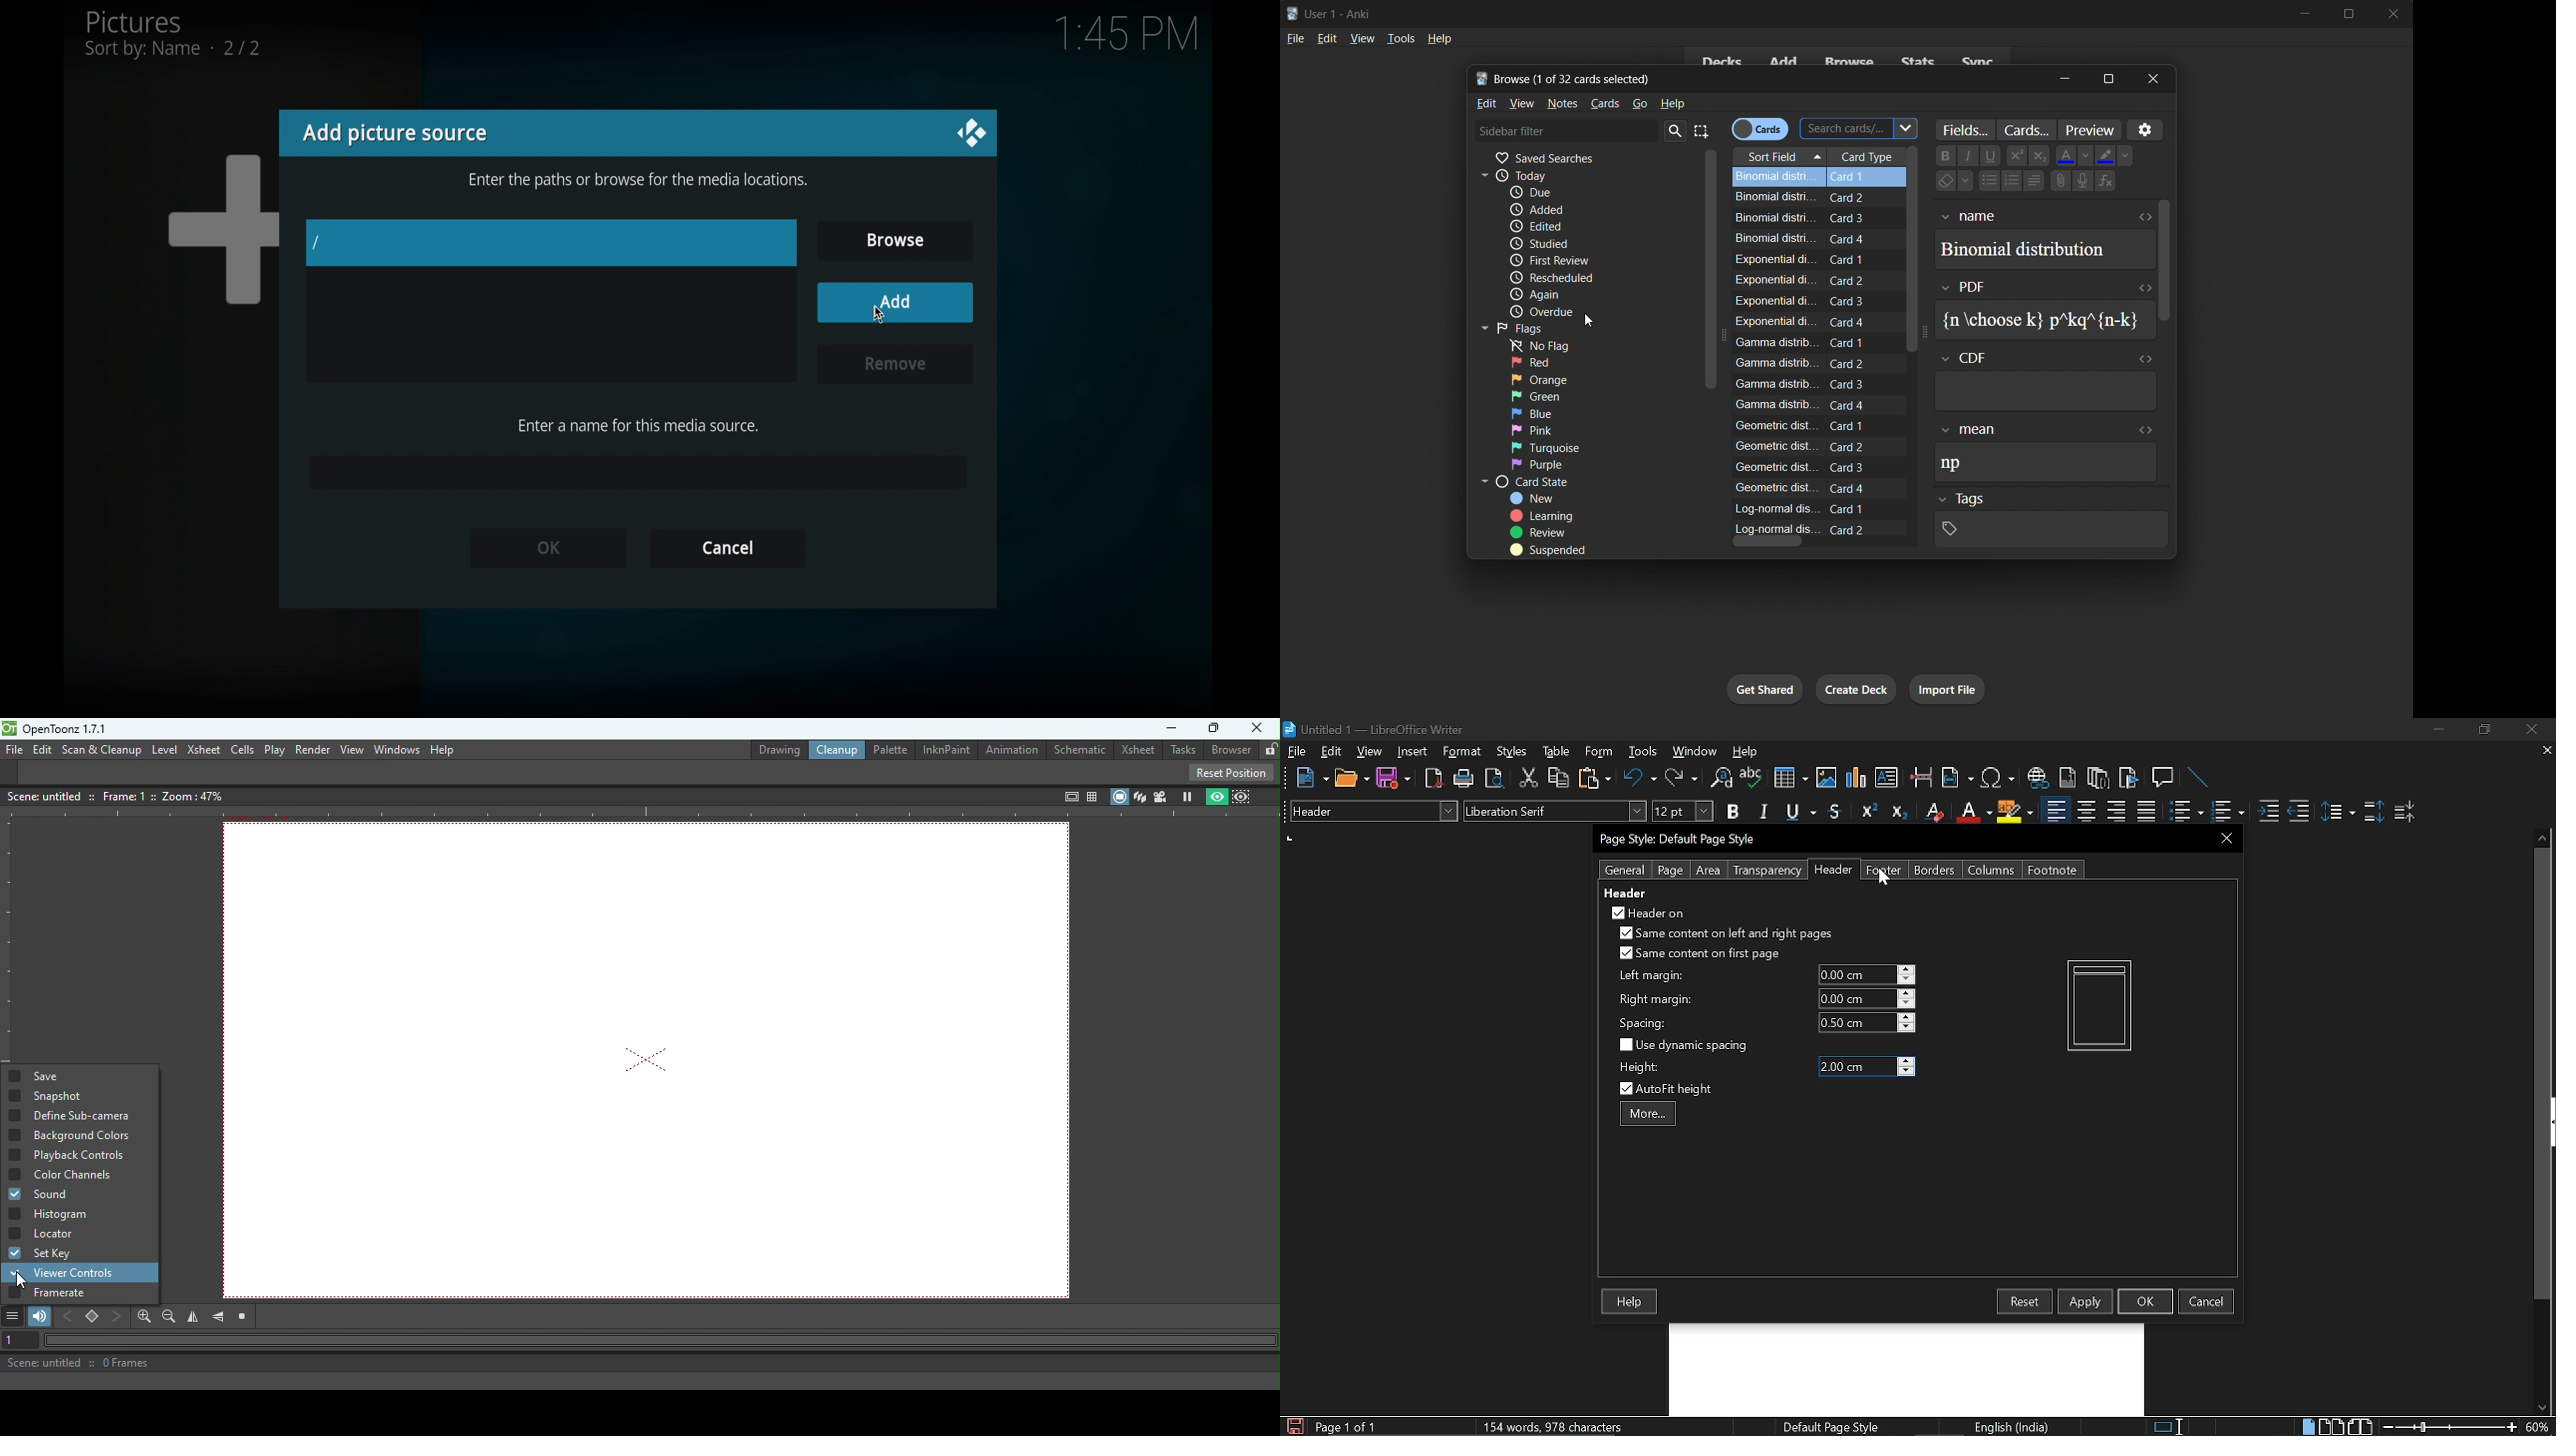  I want to click on Set line spacing, so click(2337, 812).